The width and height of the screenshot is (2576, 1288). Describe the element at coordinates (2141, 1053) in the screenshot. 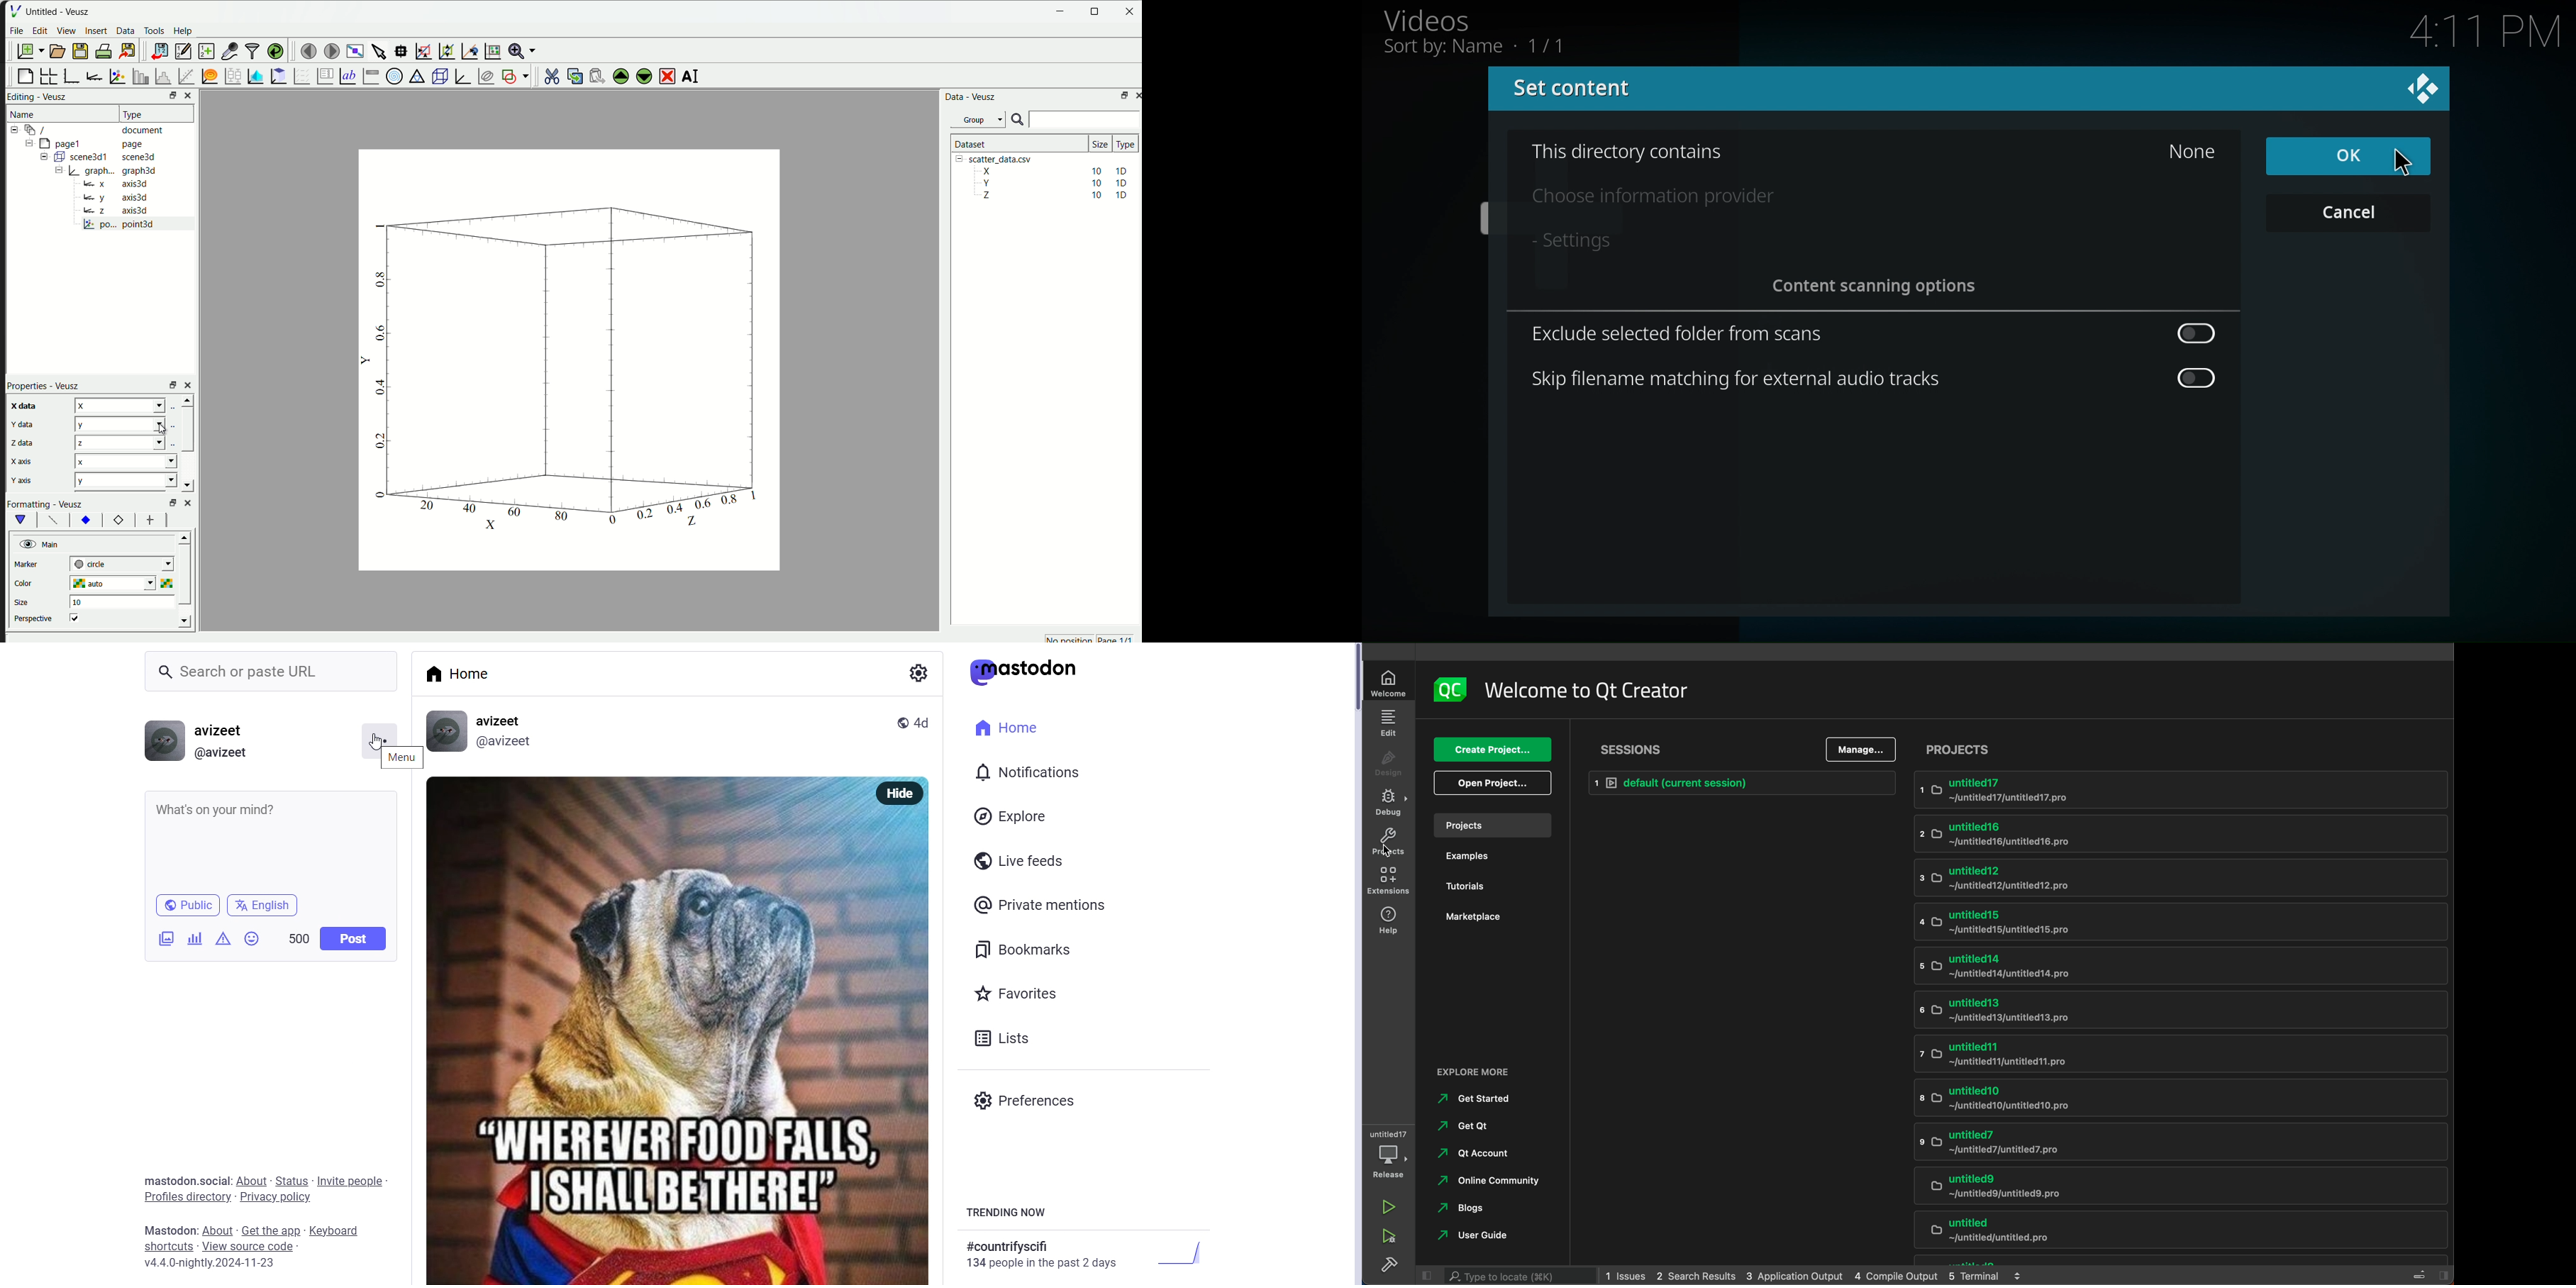

I see `untitled 11` at that location.